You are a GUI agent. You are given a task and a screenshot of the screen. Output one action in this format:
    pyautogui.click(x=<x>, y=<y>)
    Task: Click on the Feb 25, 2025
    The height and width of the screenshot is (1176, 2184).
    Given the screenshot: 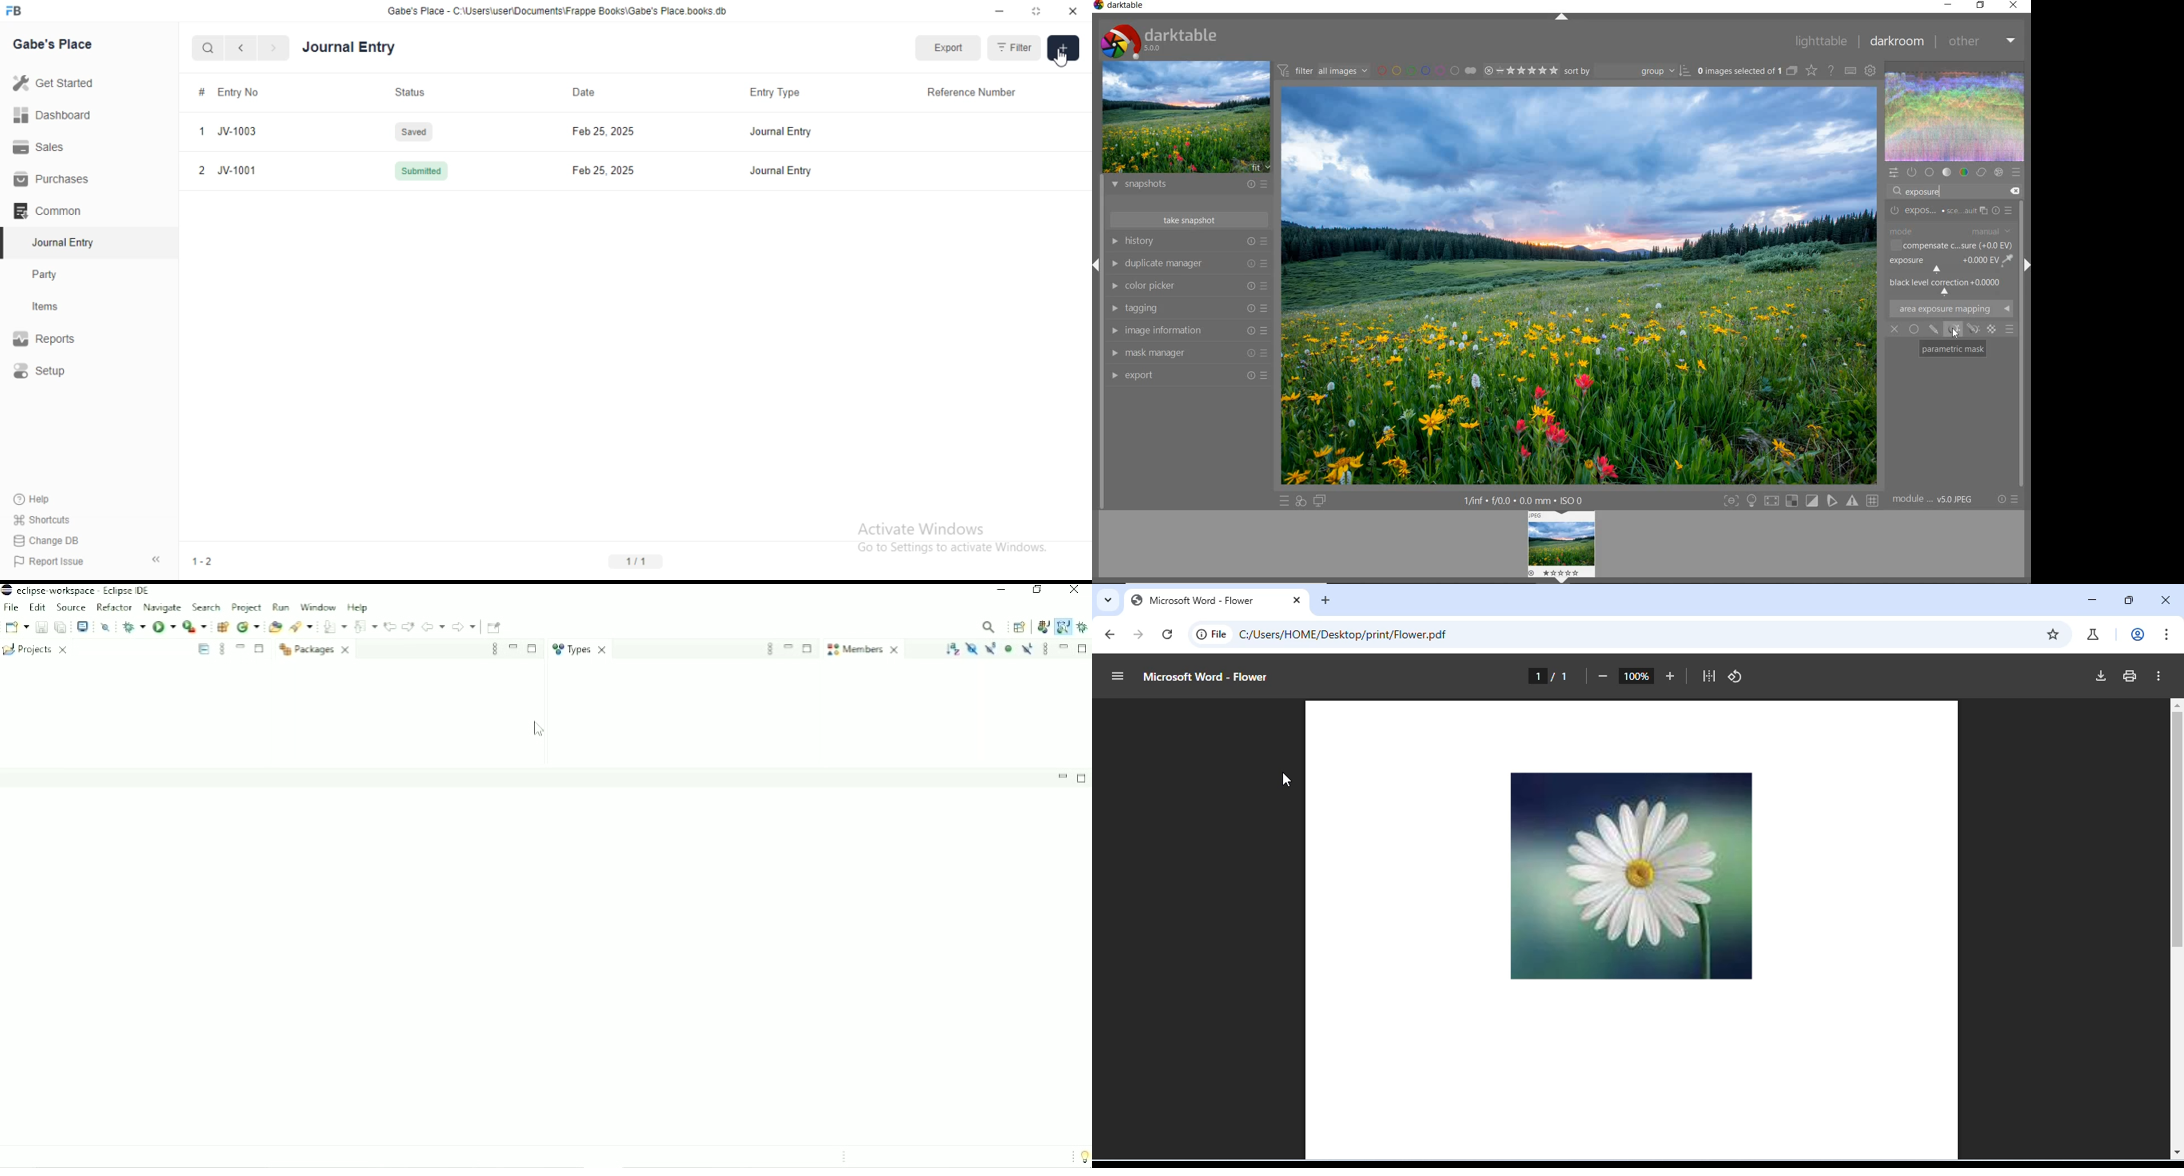 What is the action you would take?
    pyautogui.click(x=609, y=171)
    